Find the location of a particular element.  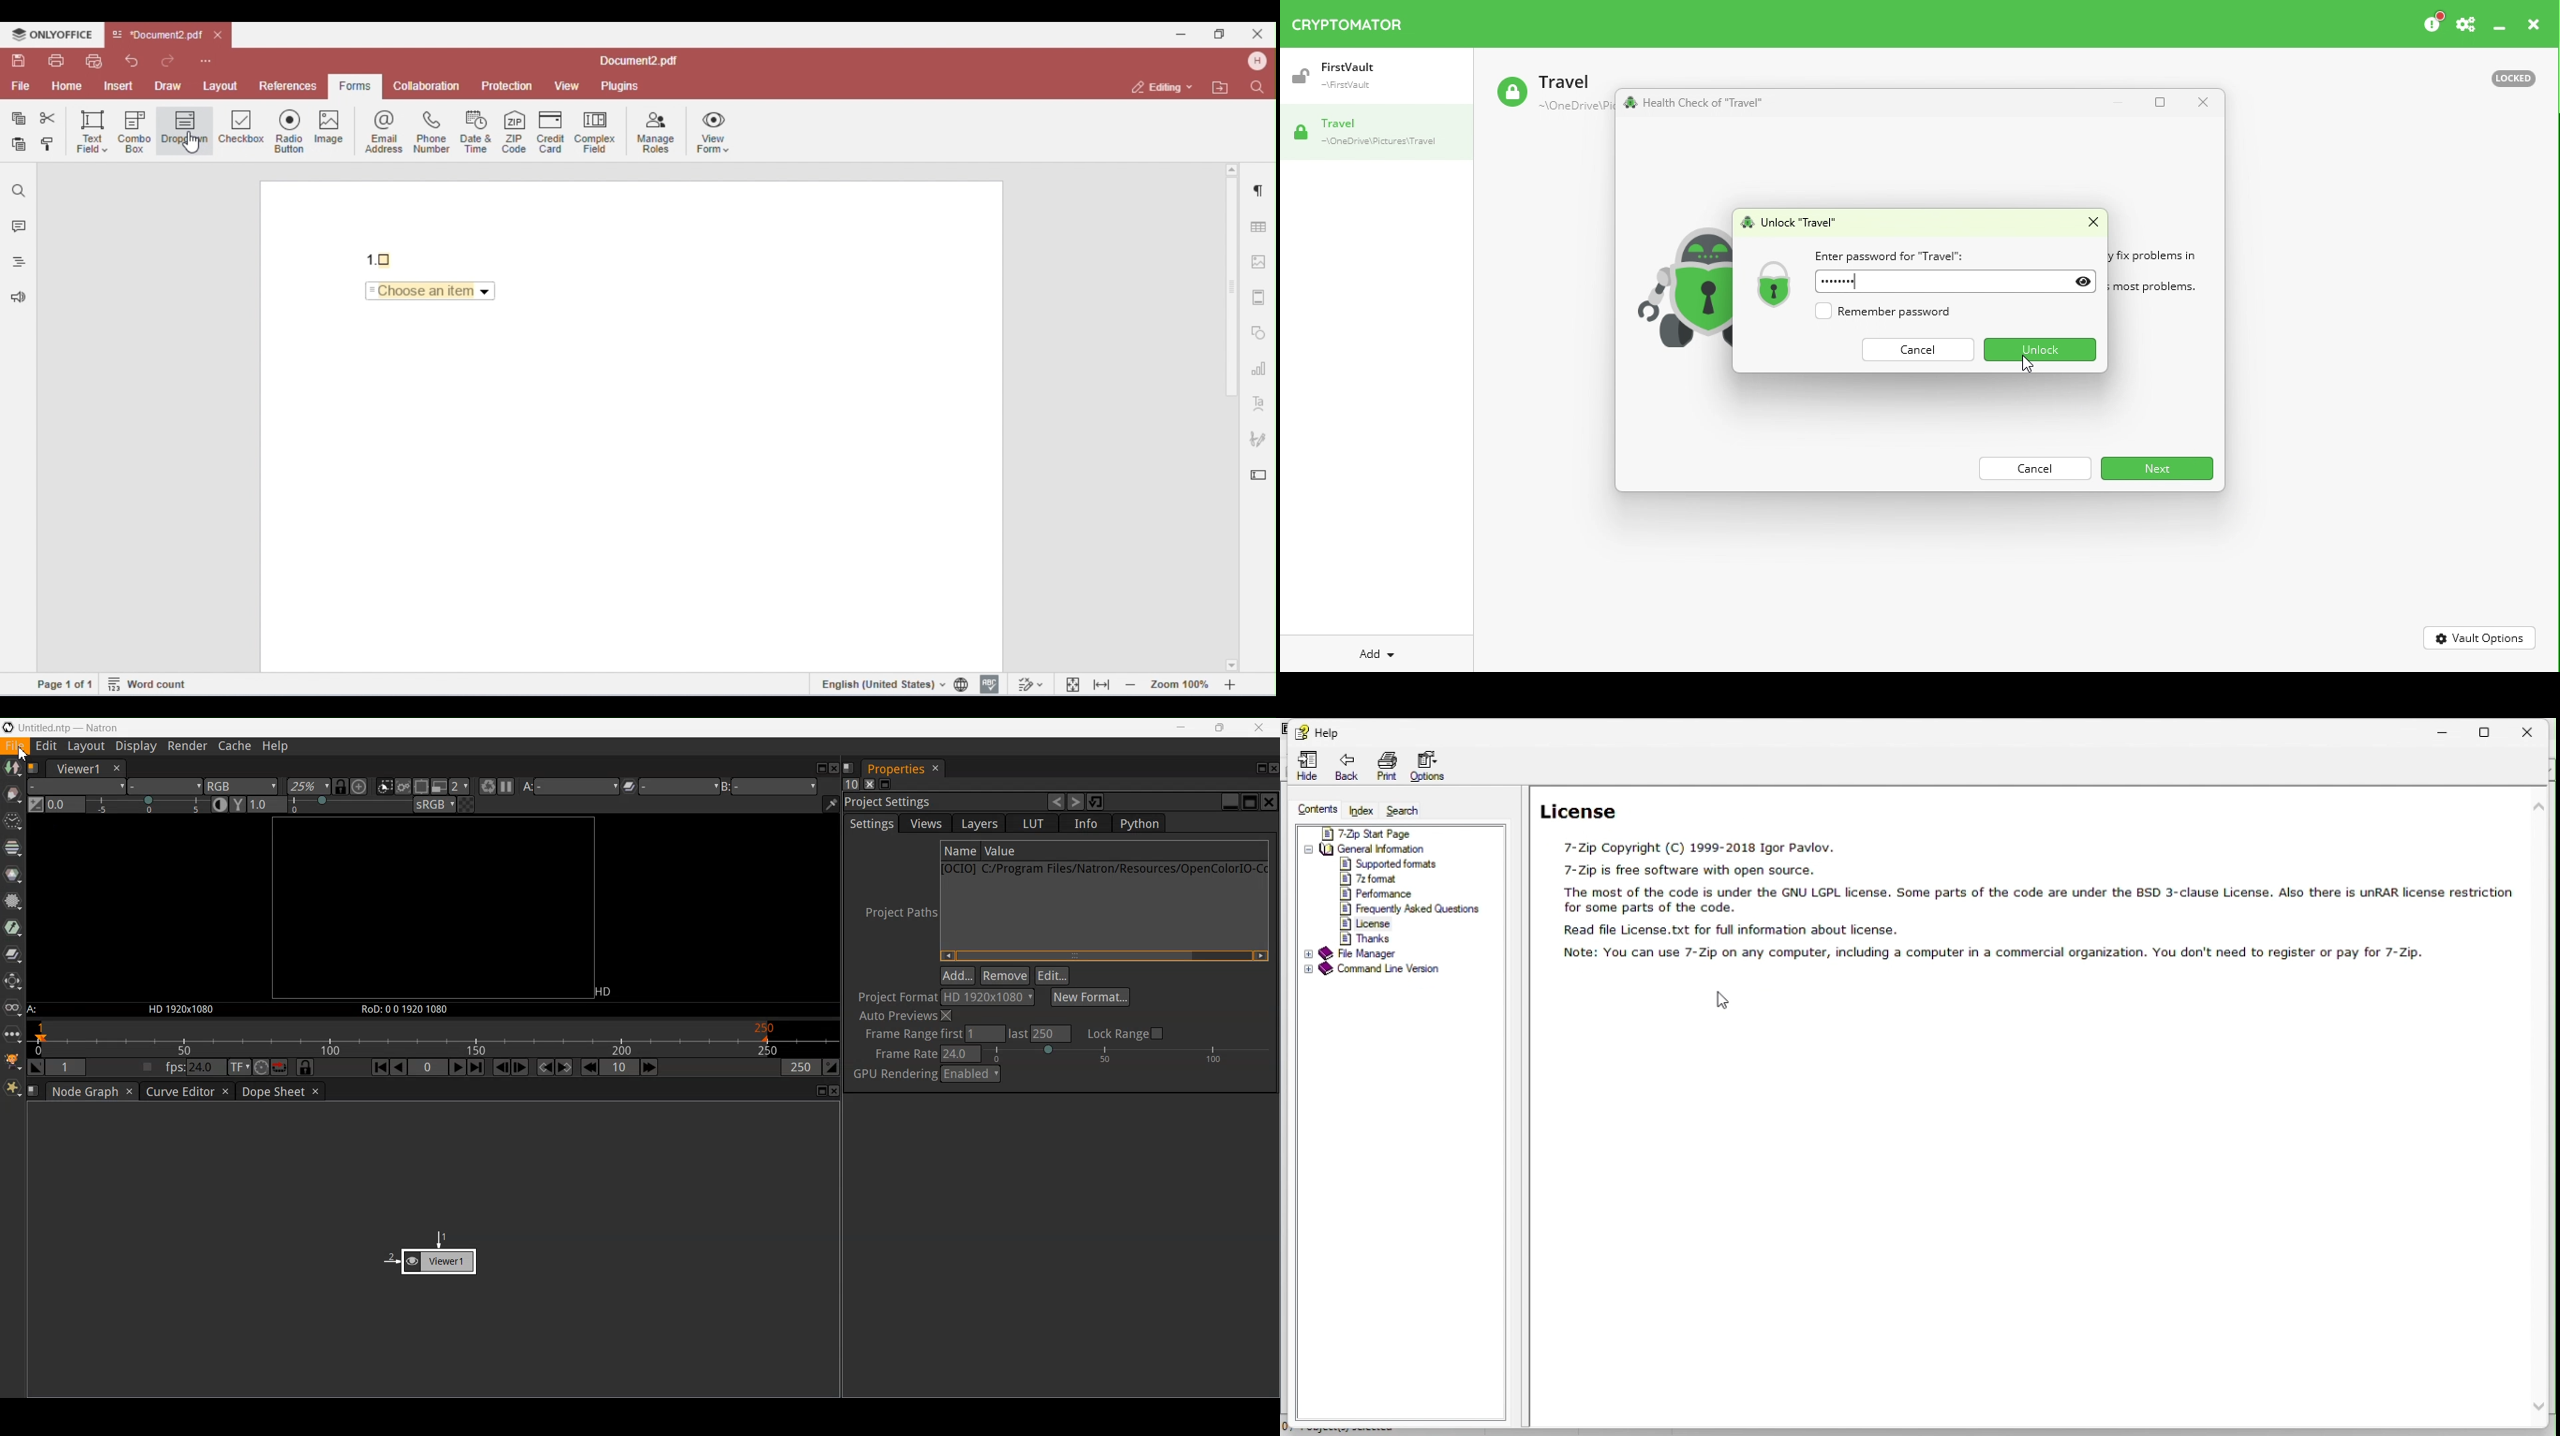

Command line version is located at coordinates (1374, 970).